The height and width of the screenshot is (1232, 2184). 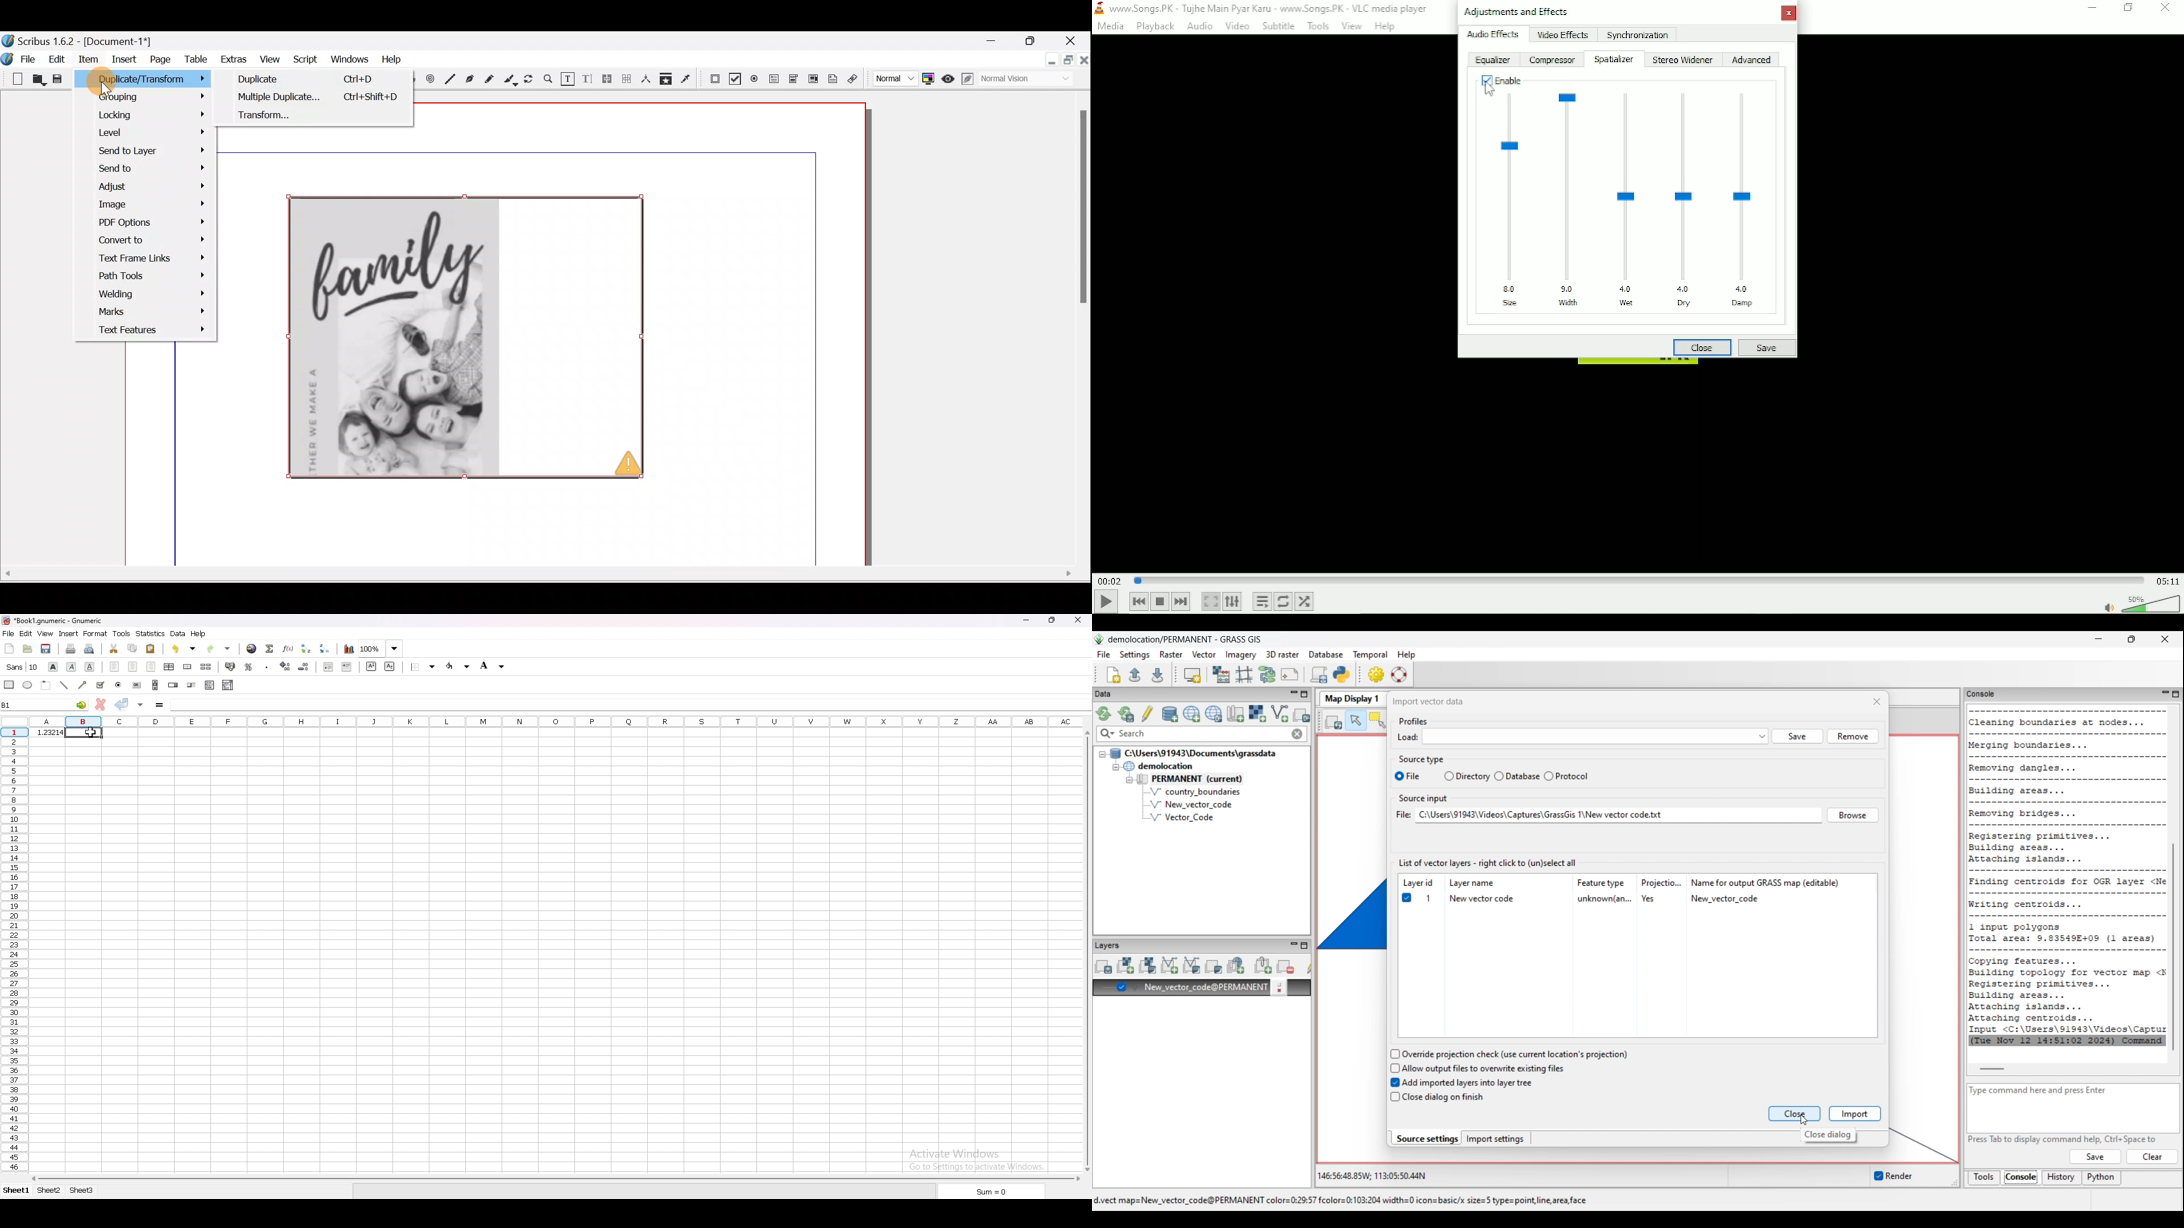 I want to click on PDF text field, so click(x=773, y=79).